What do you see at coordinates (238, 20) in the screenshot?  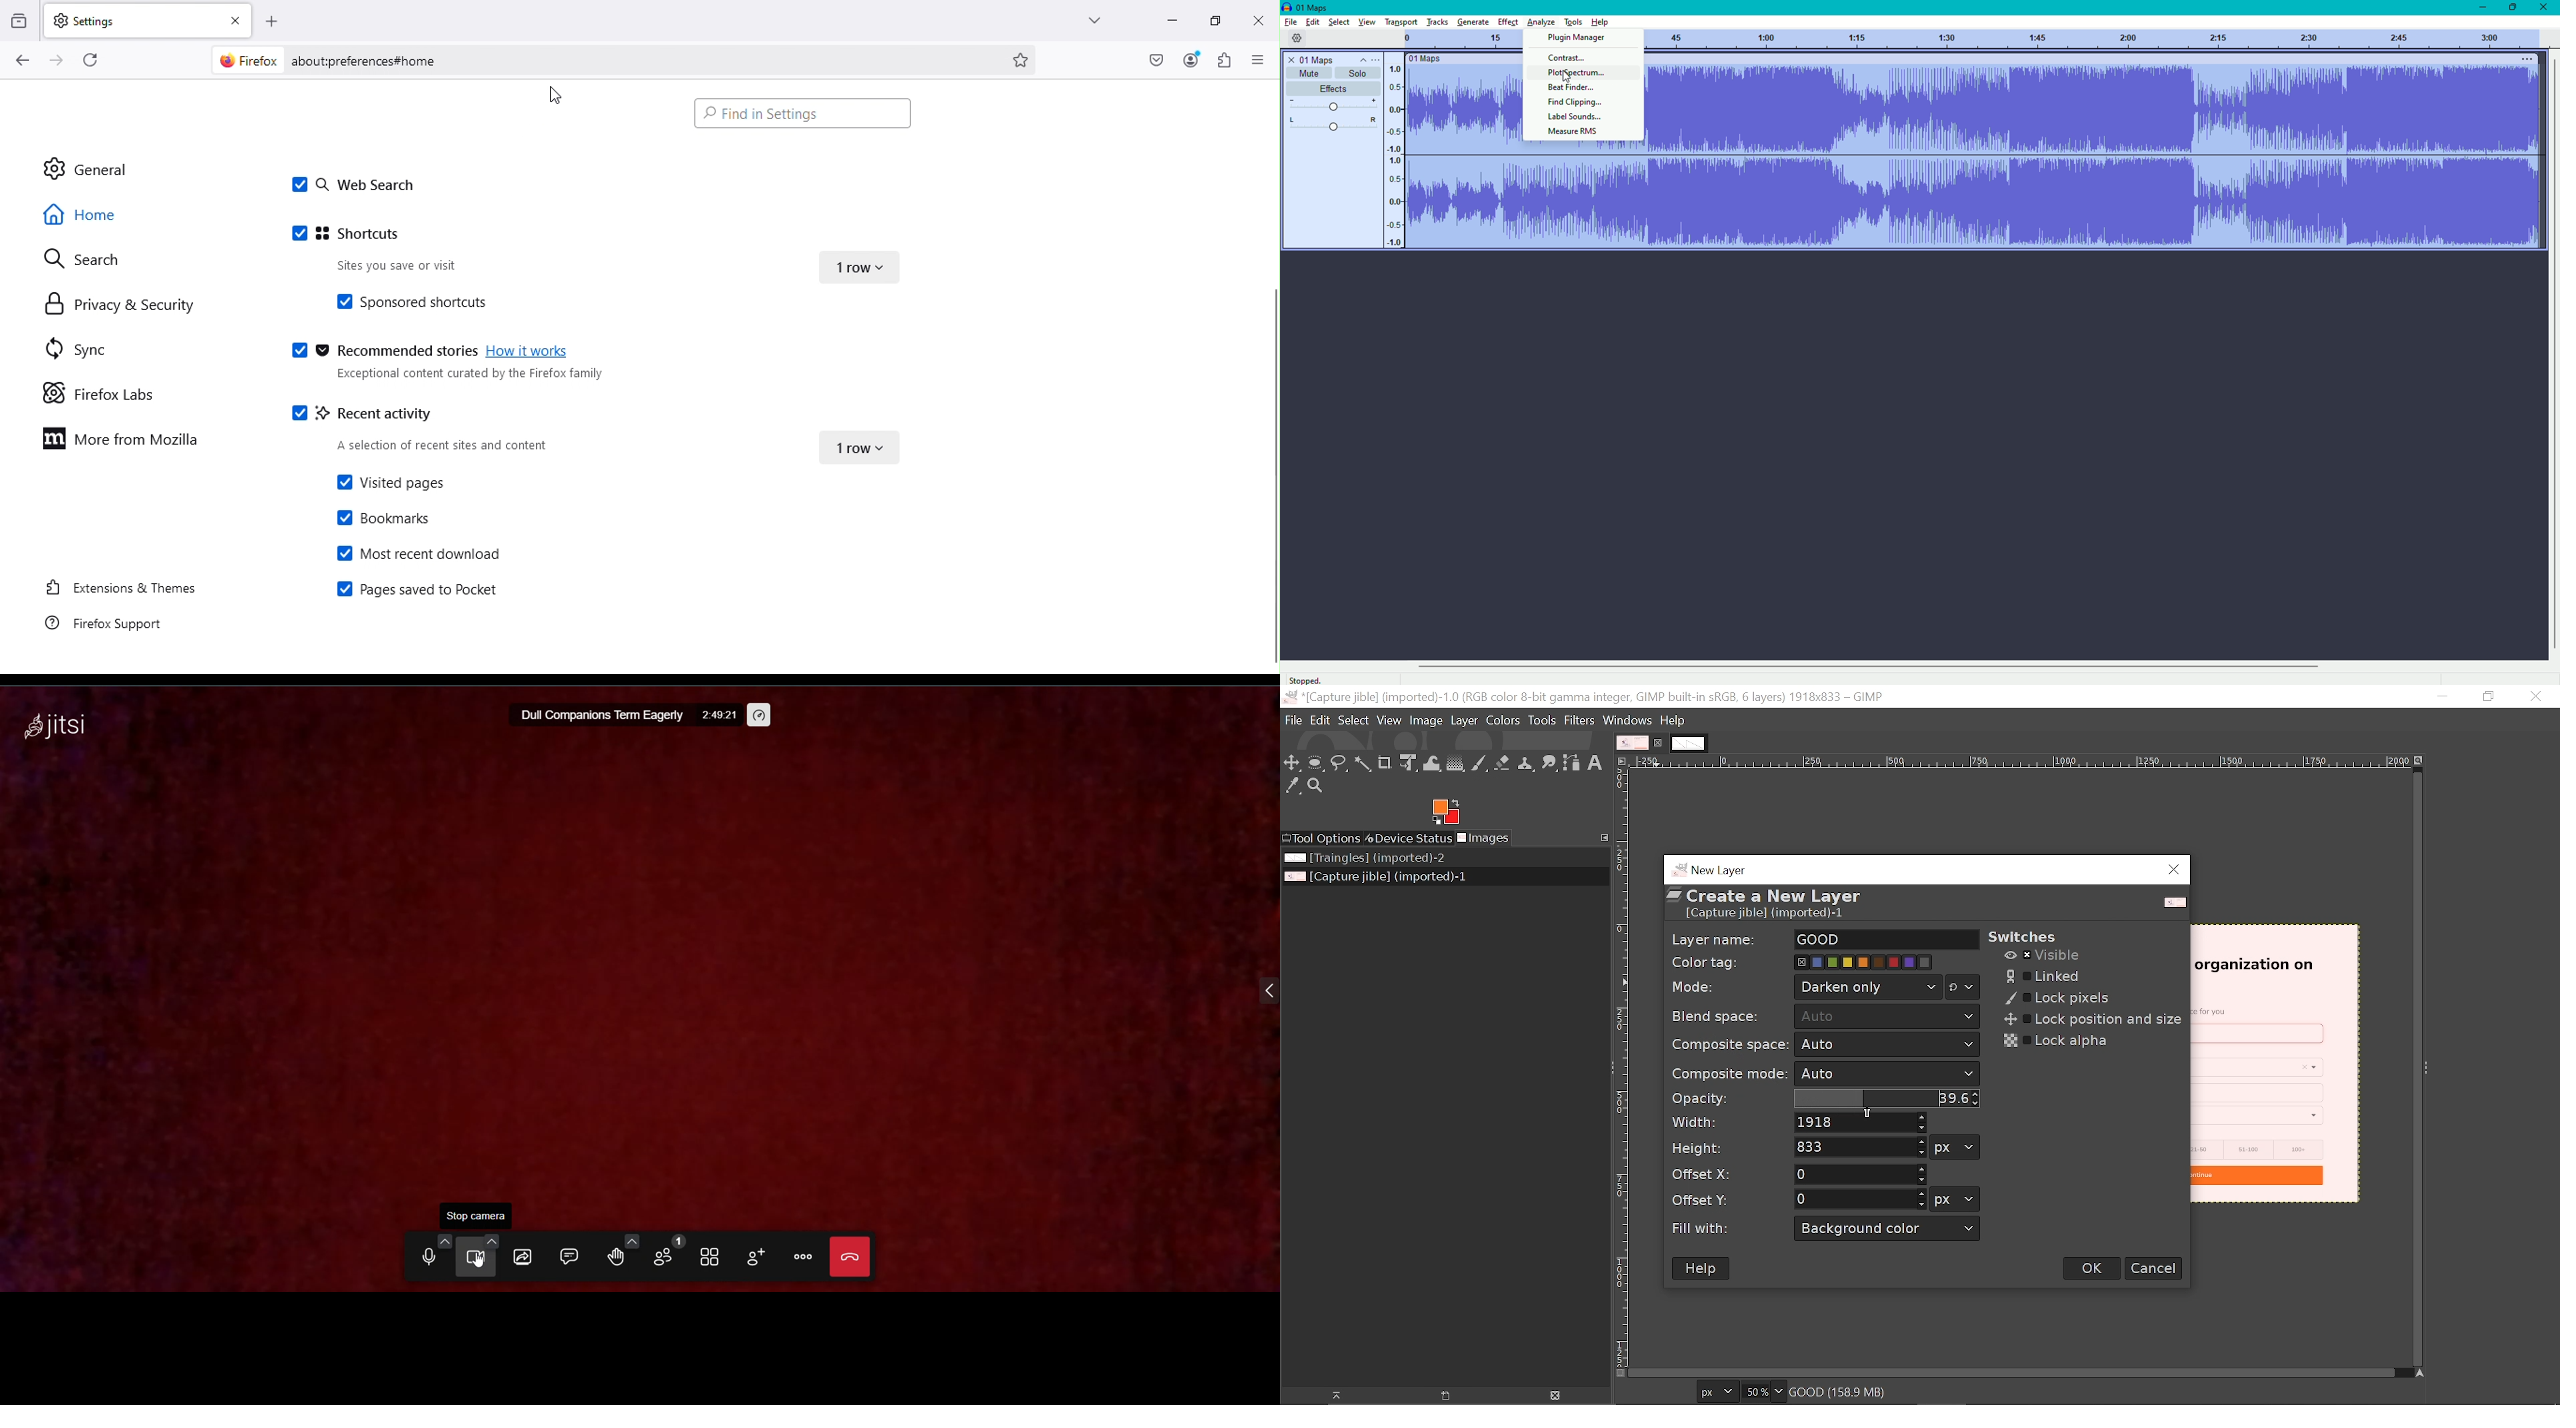 I see `Close tab` at bounding box center [238, 20].